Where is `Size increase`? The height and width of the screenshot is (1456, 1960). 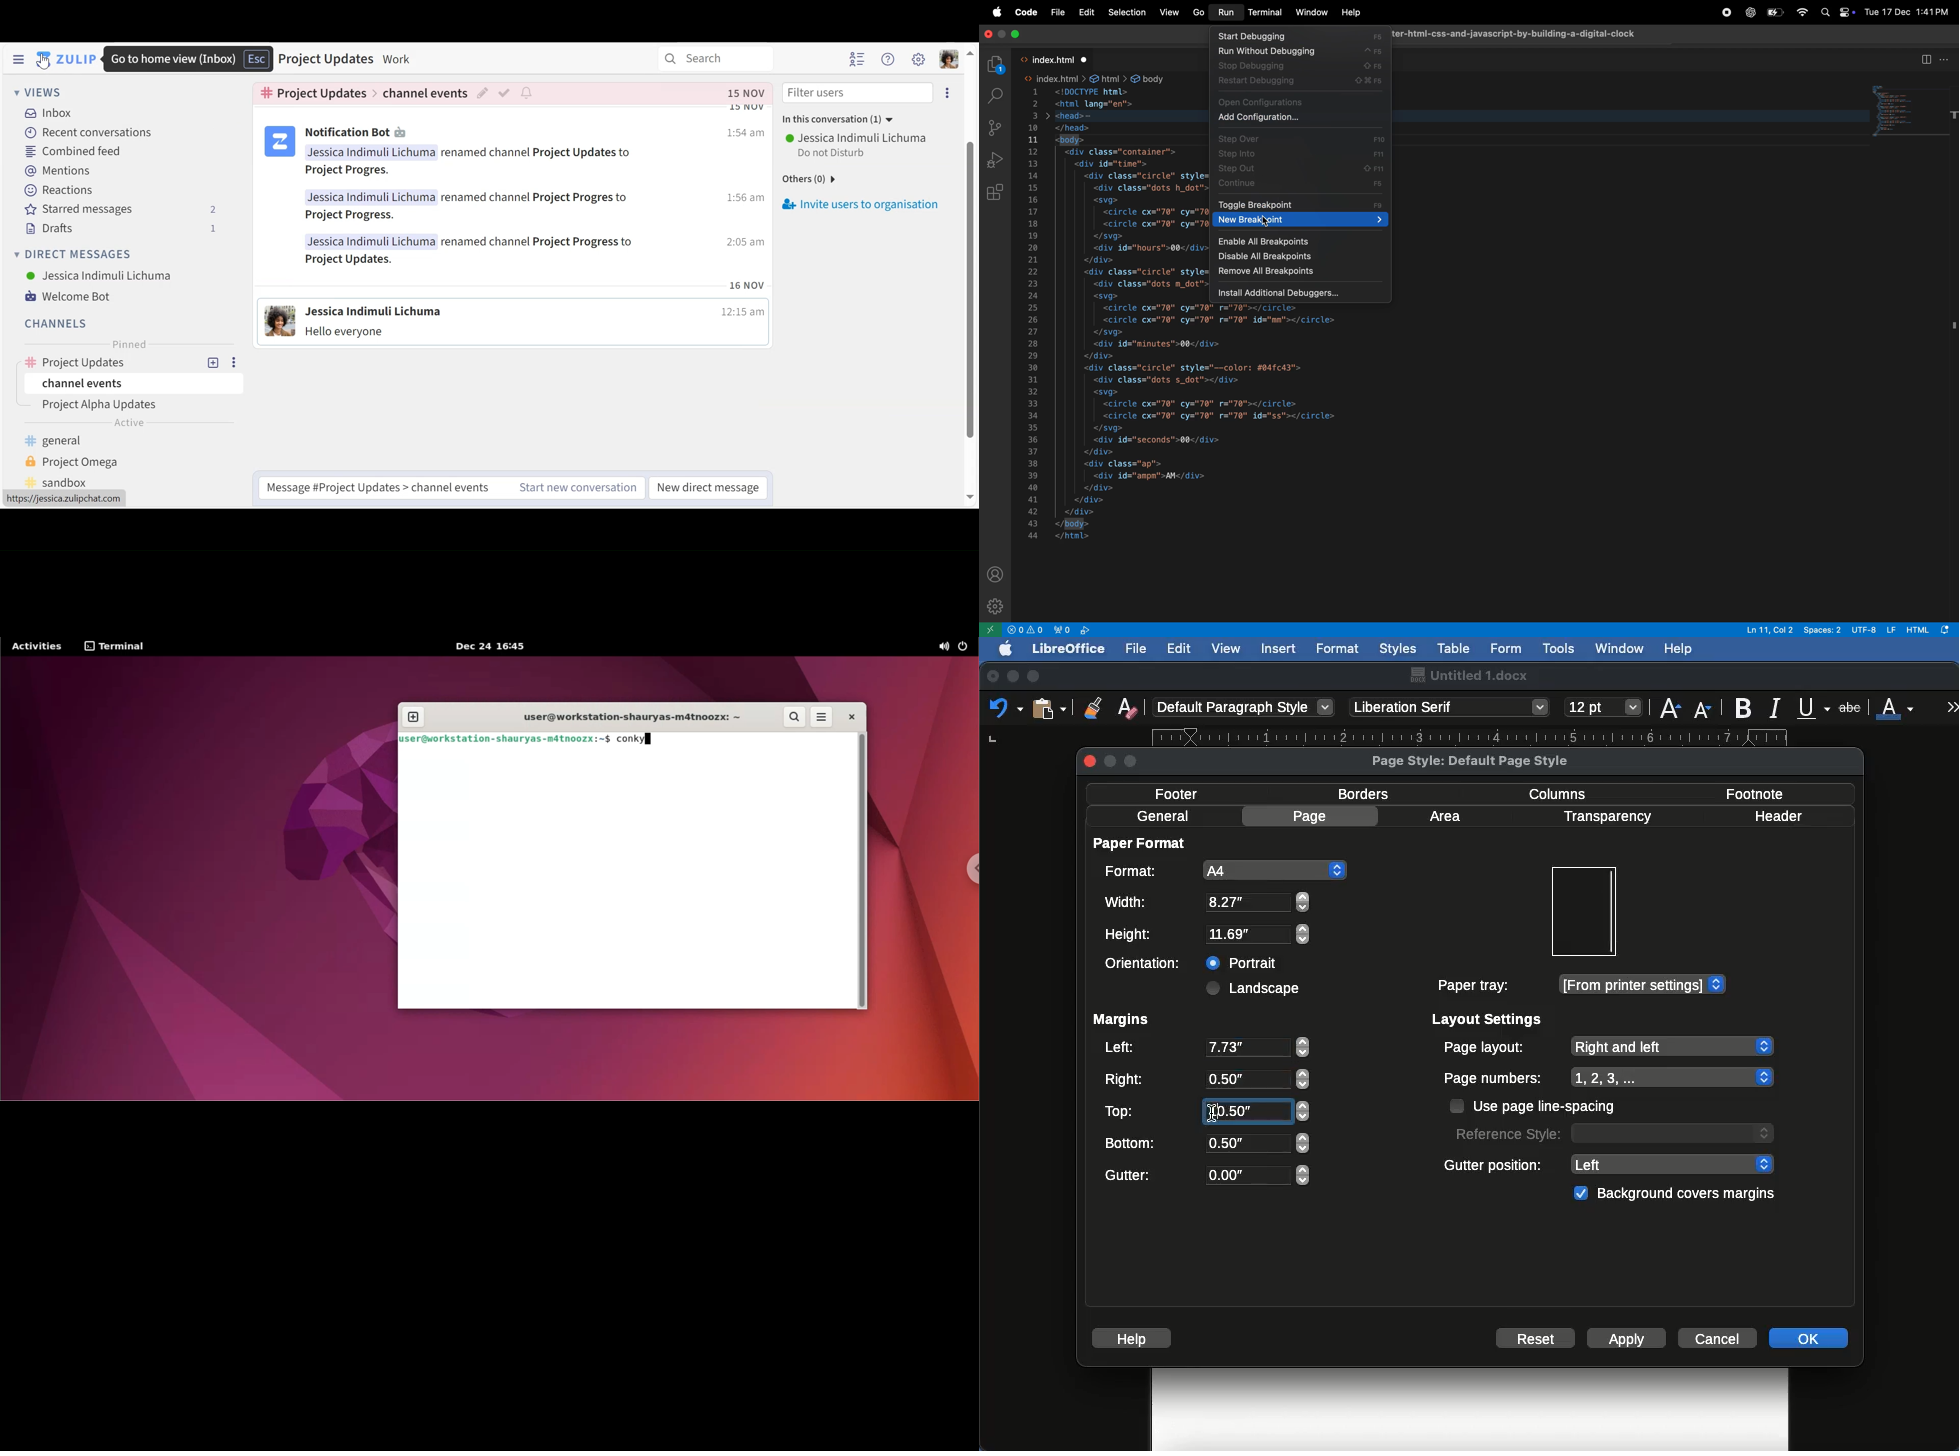
Size increase is located at coordinates (1669, 706).